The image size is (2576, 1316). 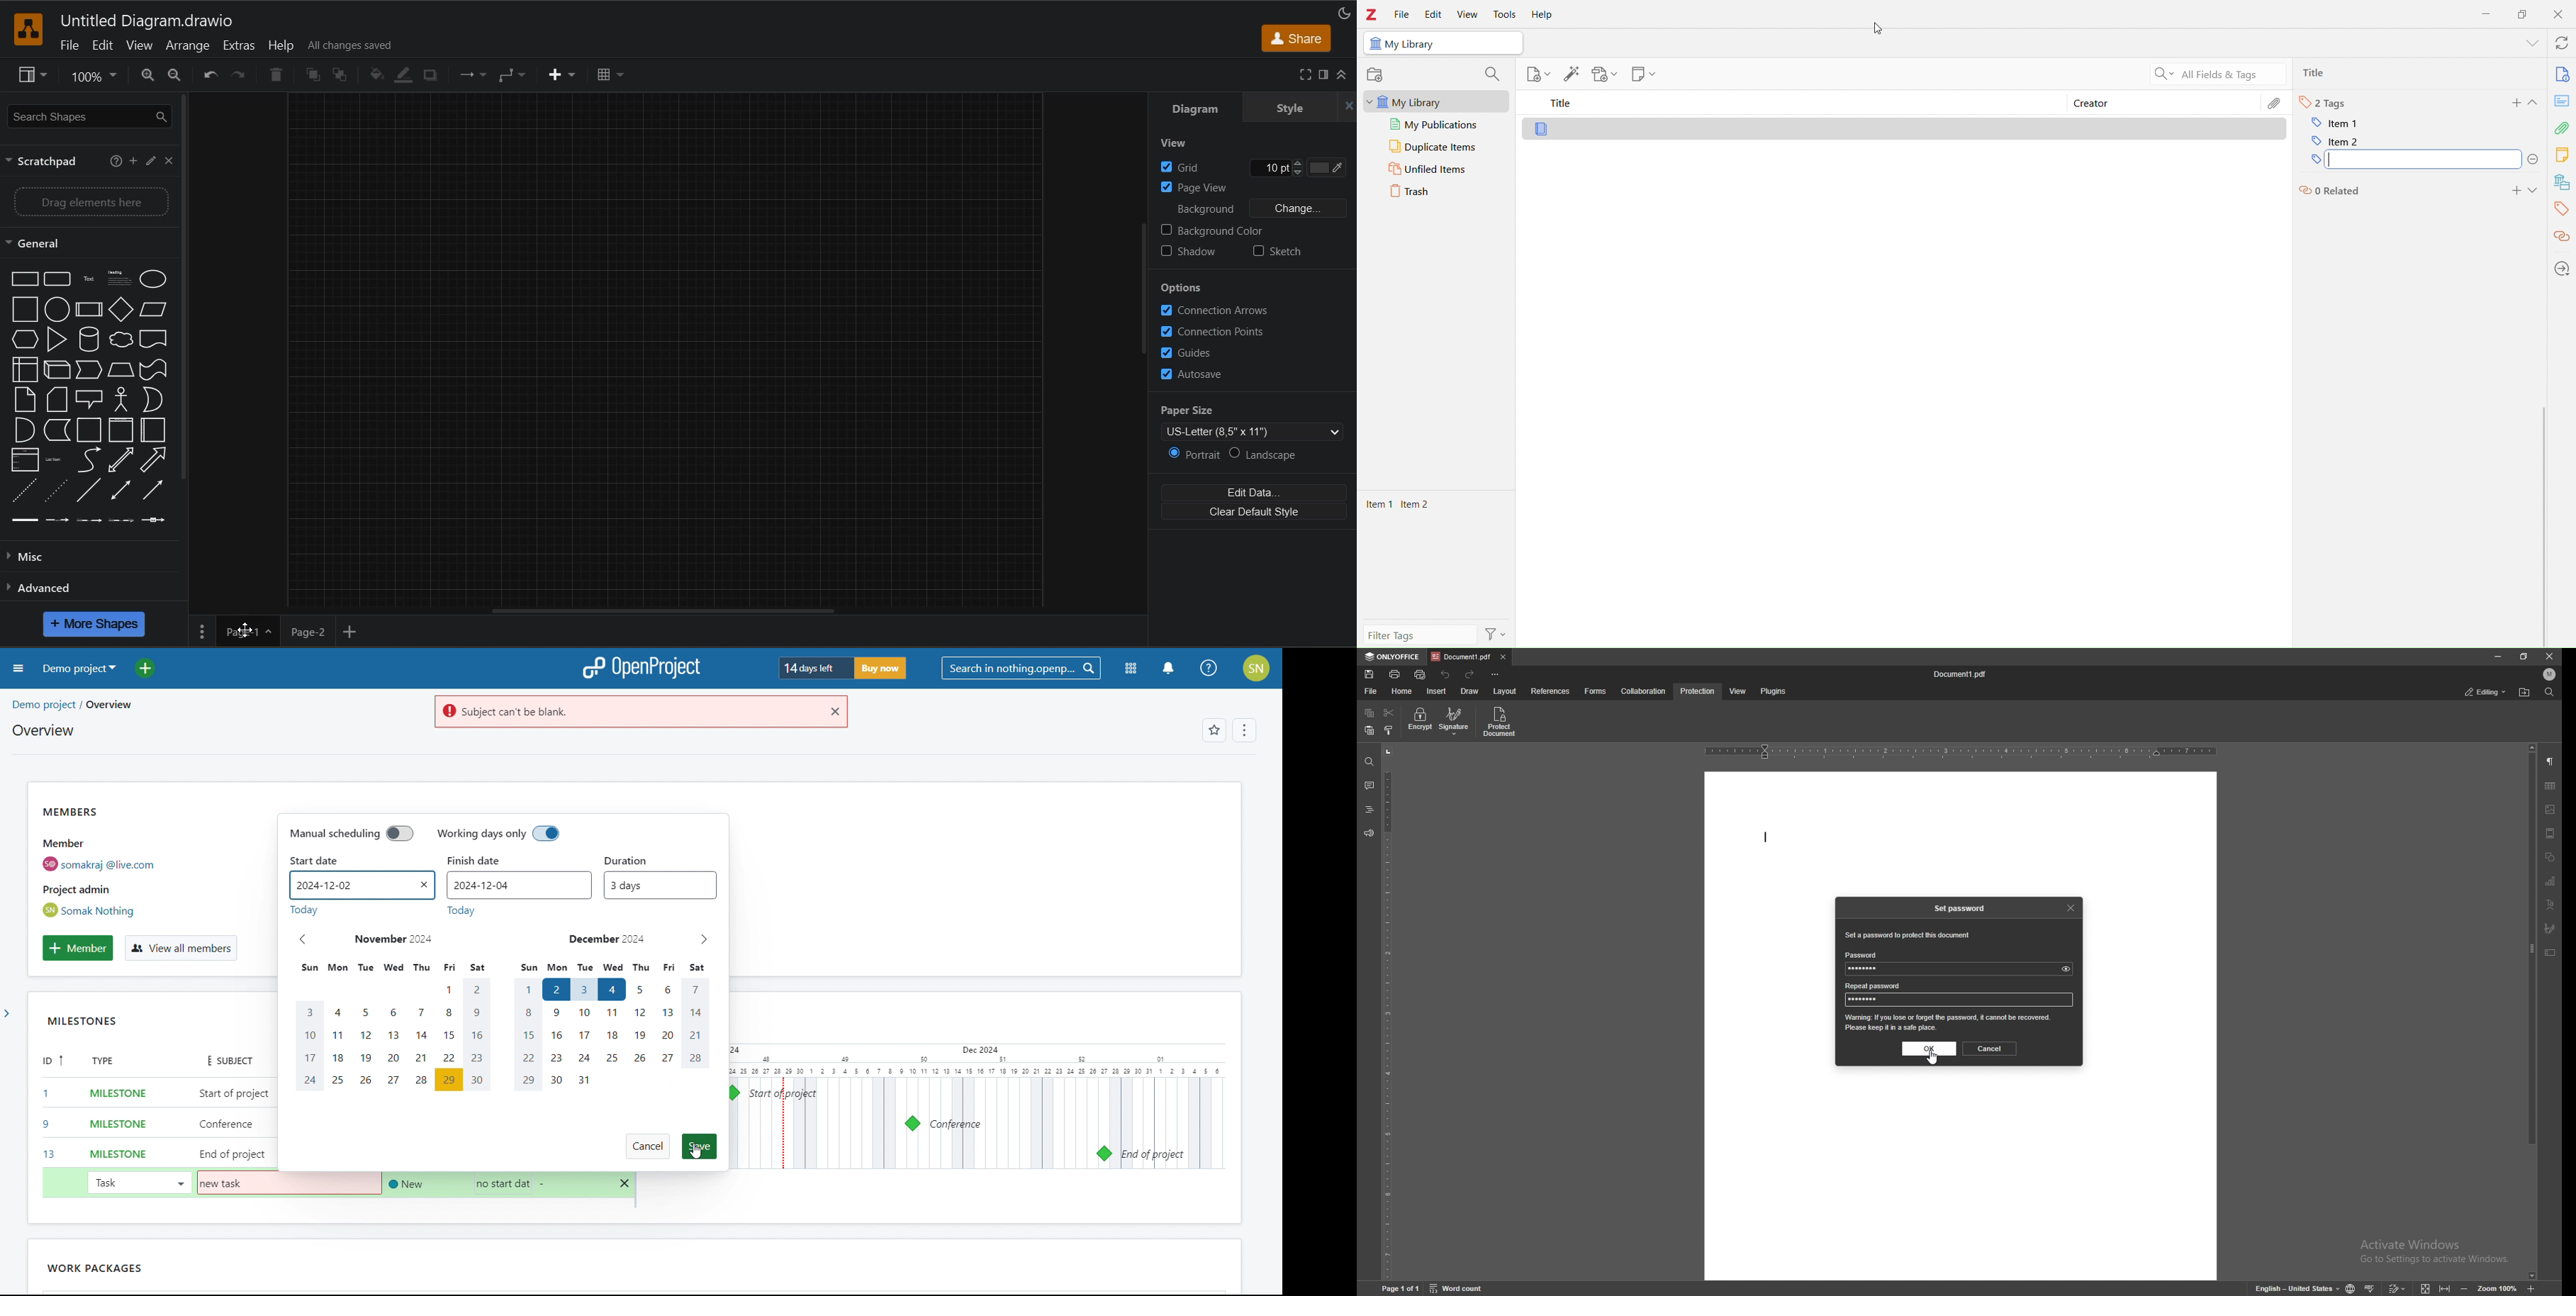 What do you see at coordinates (2520, 47) in the screenshot?
I see `show menu` at bounding box center [2520, 47].